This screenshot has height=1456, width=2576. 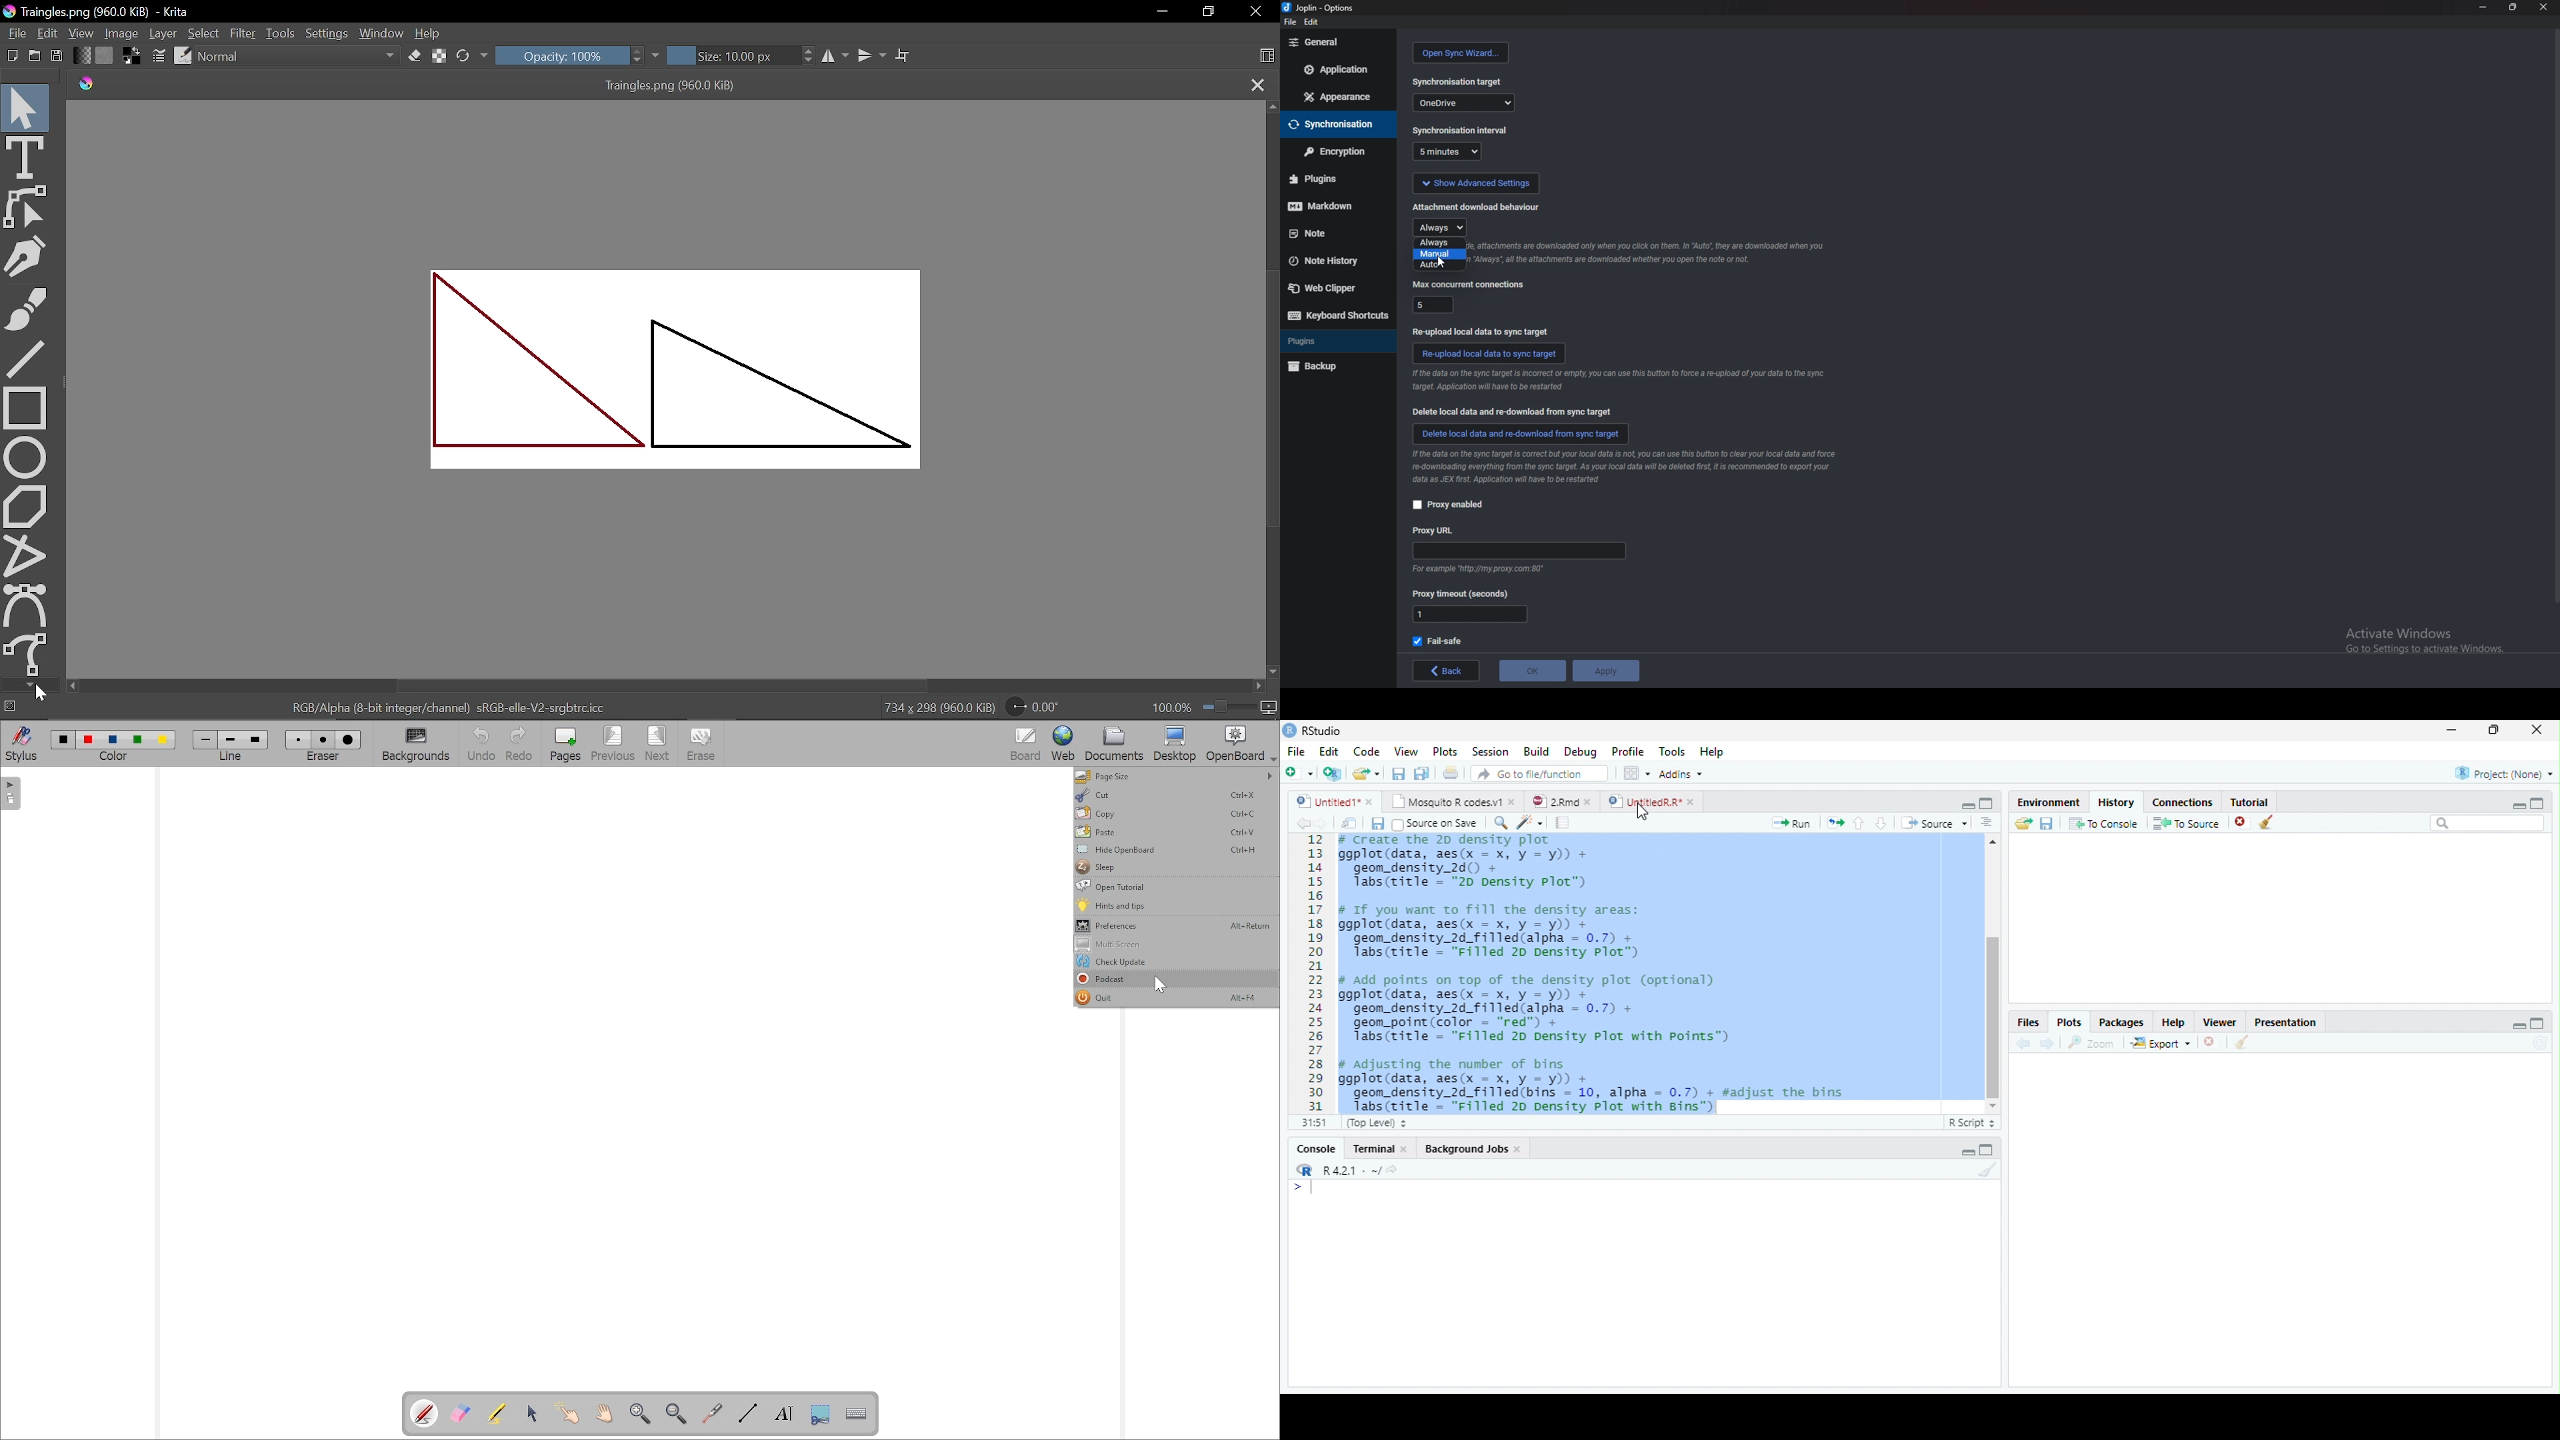 What do you see at coordinates (1476, 570) in the screenshot?
I see `info` at bounding box center [1476, 570].